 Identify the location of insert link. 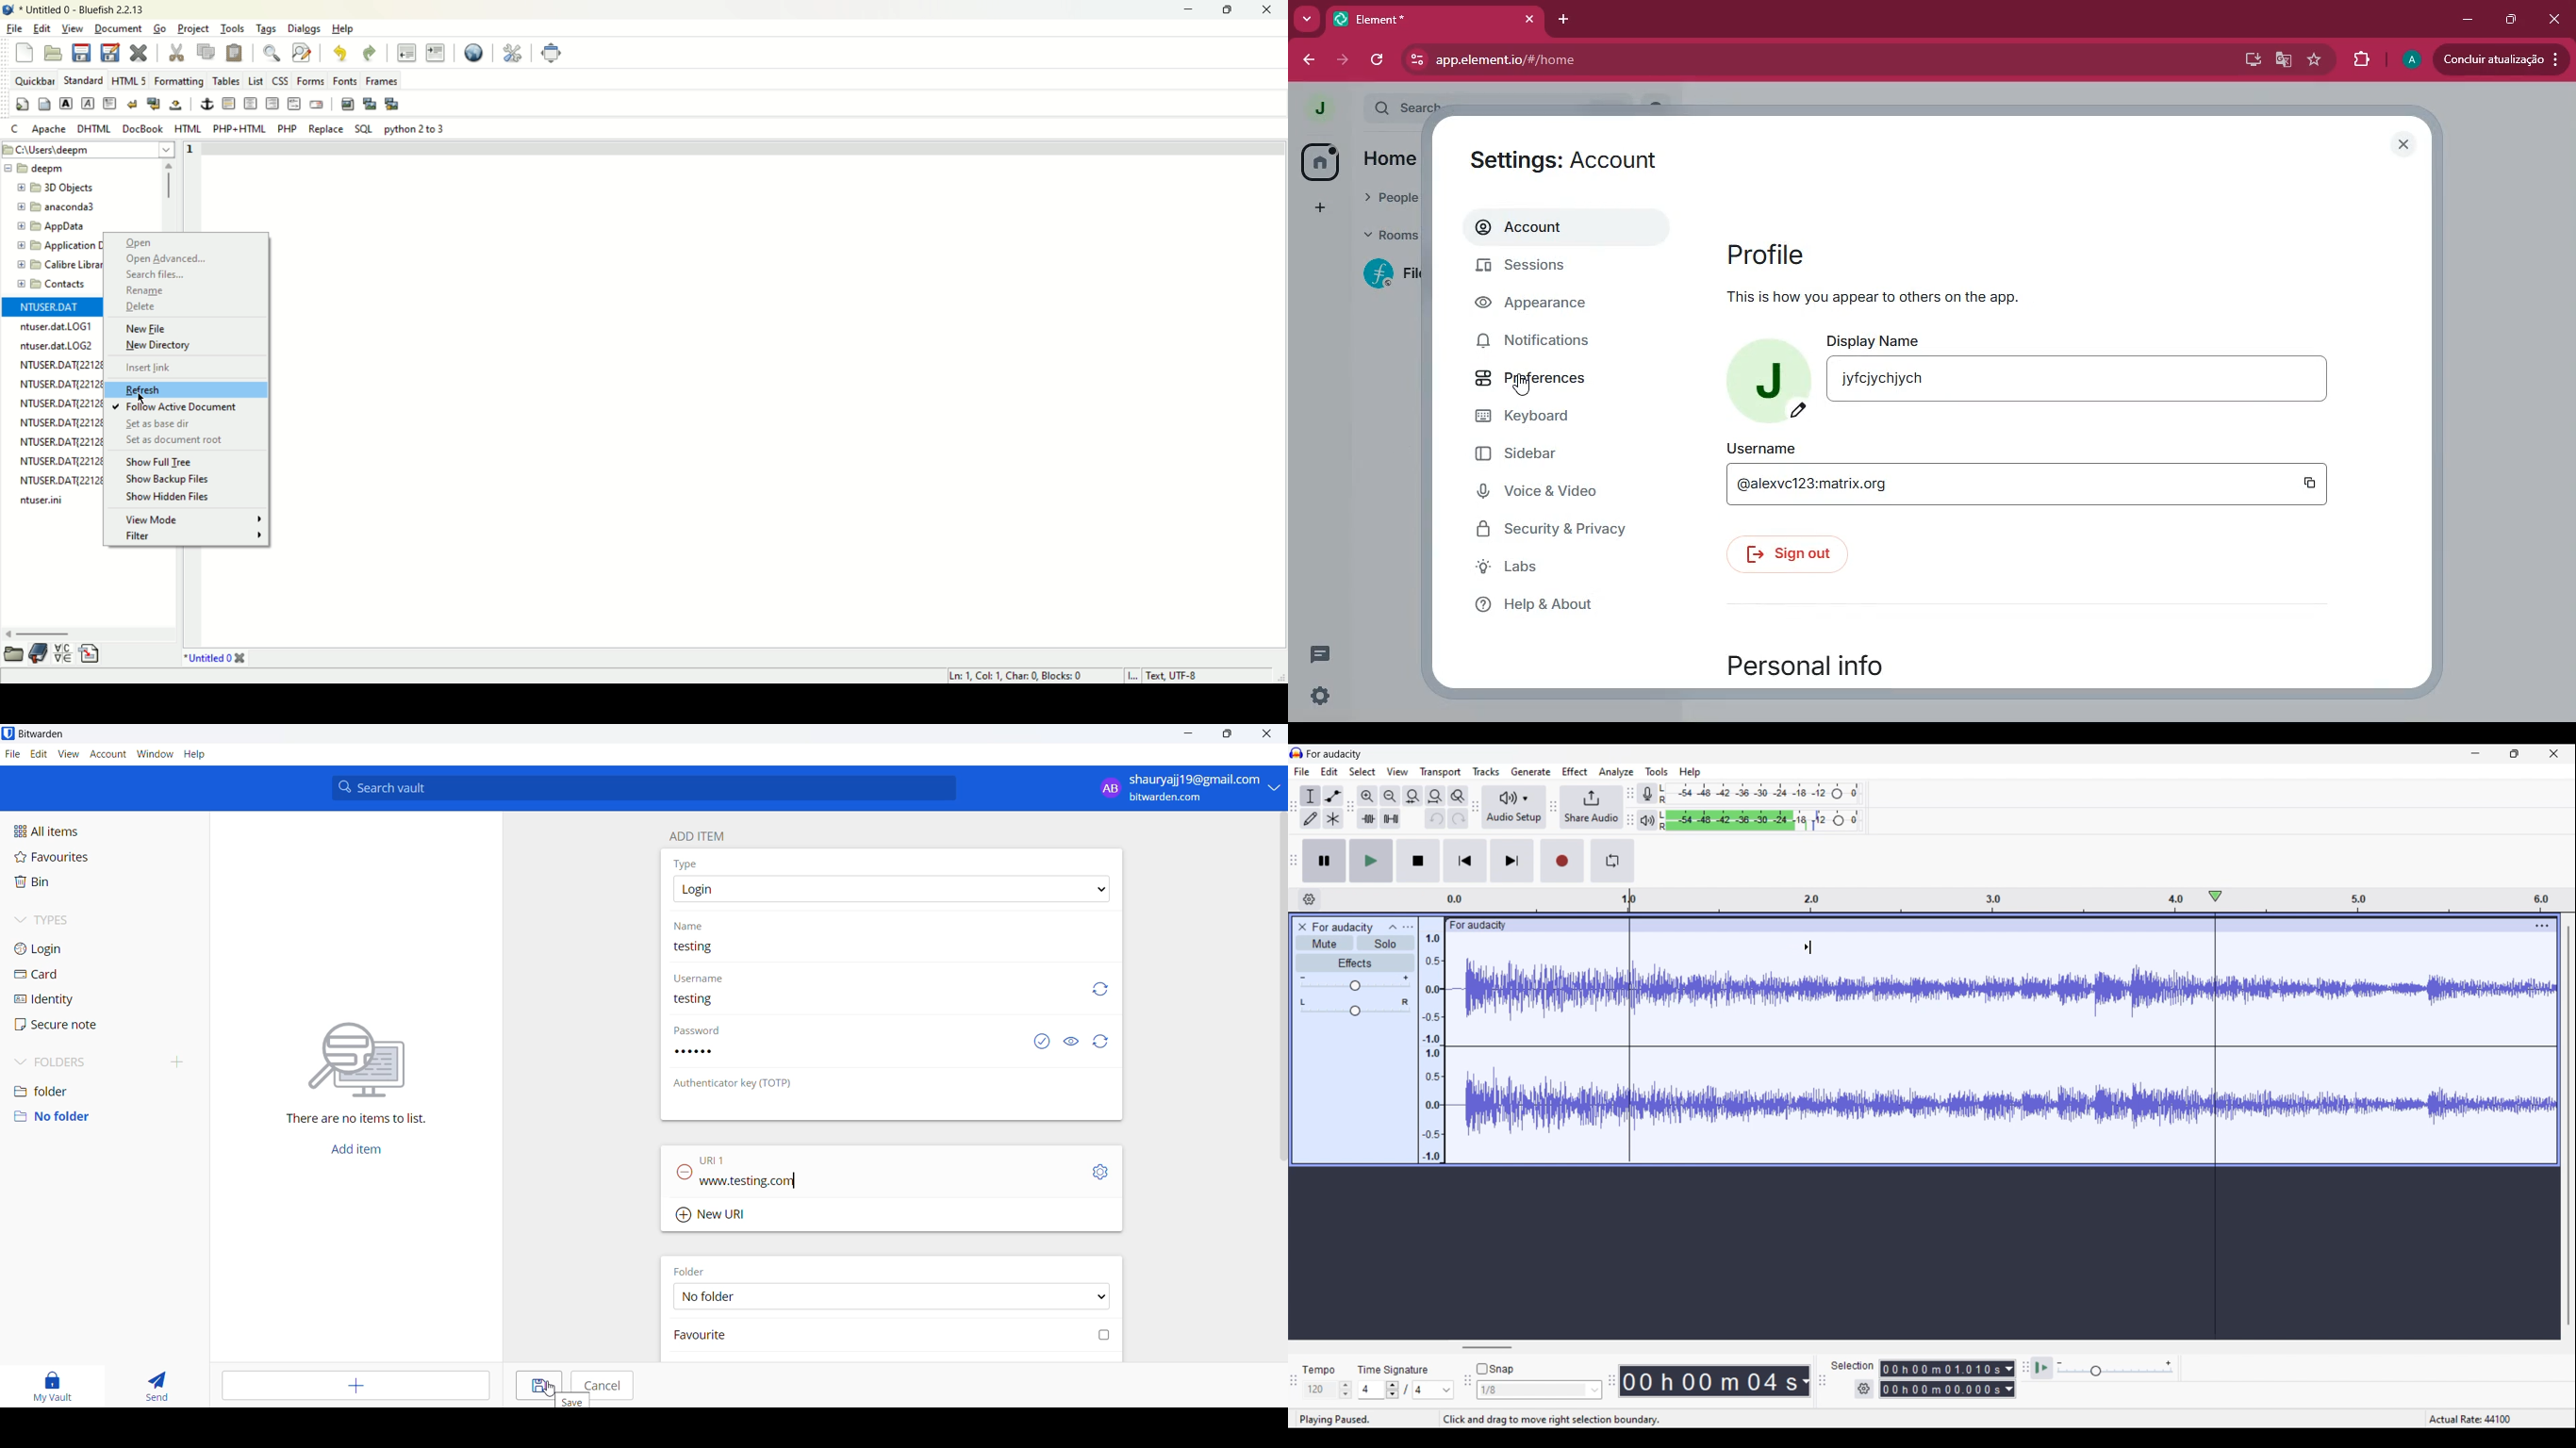
(164, 367).